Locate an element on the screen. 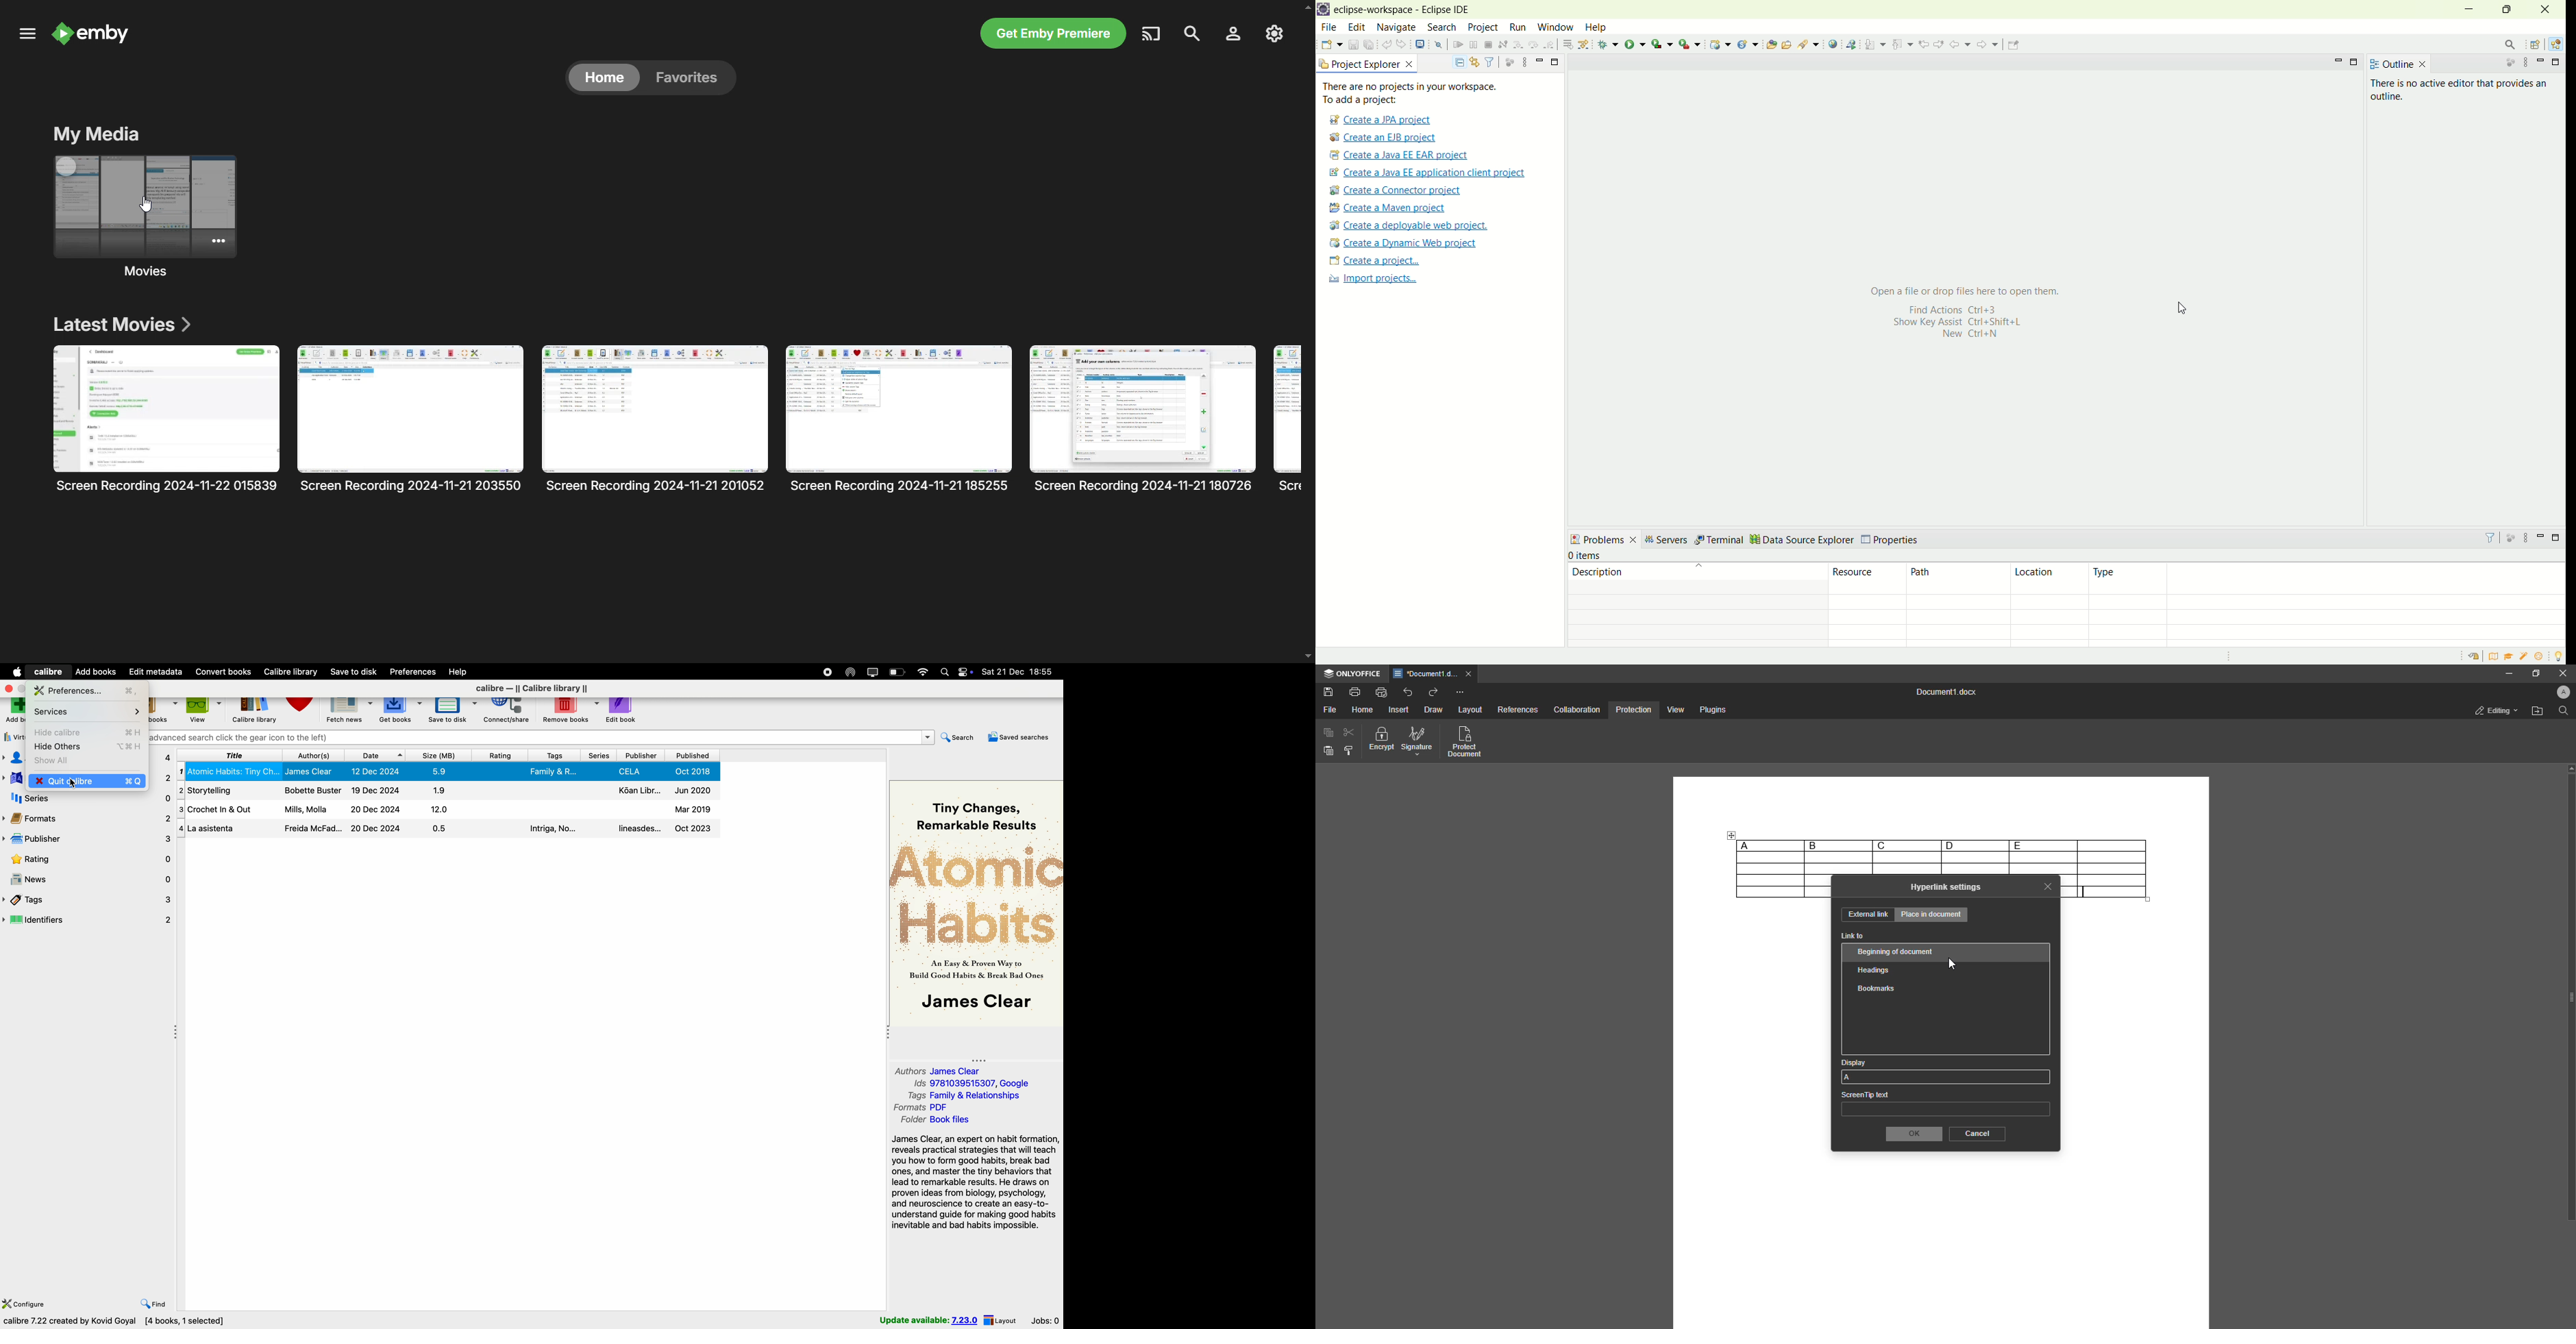 This screenshot has height=1344, width=2576. Signature is located at coordinates (1417, 742).